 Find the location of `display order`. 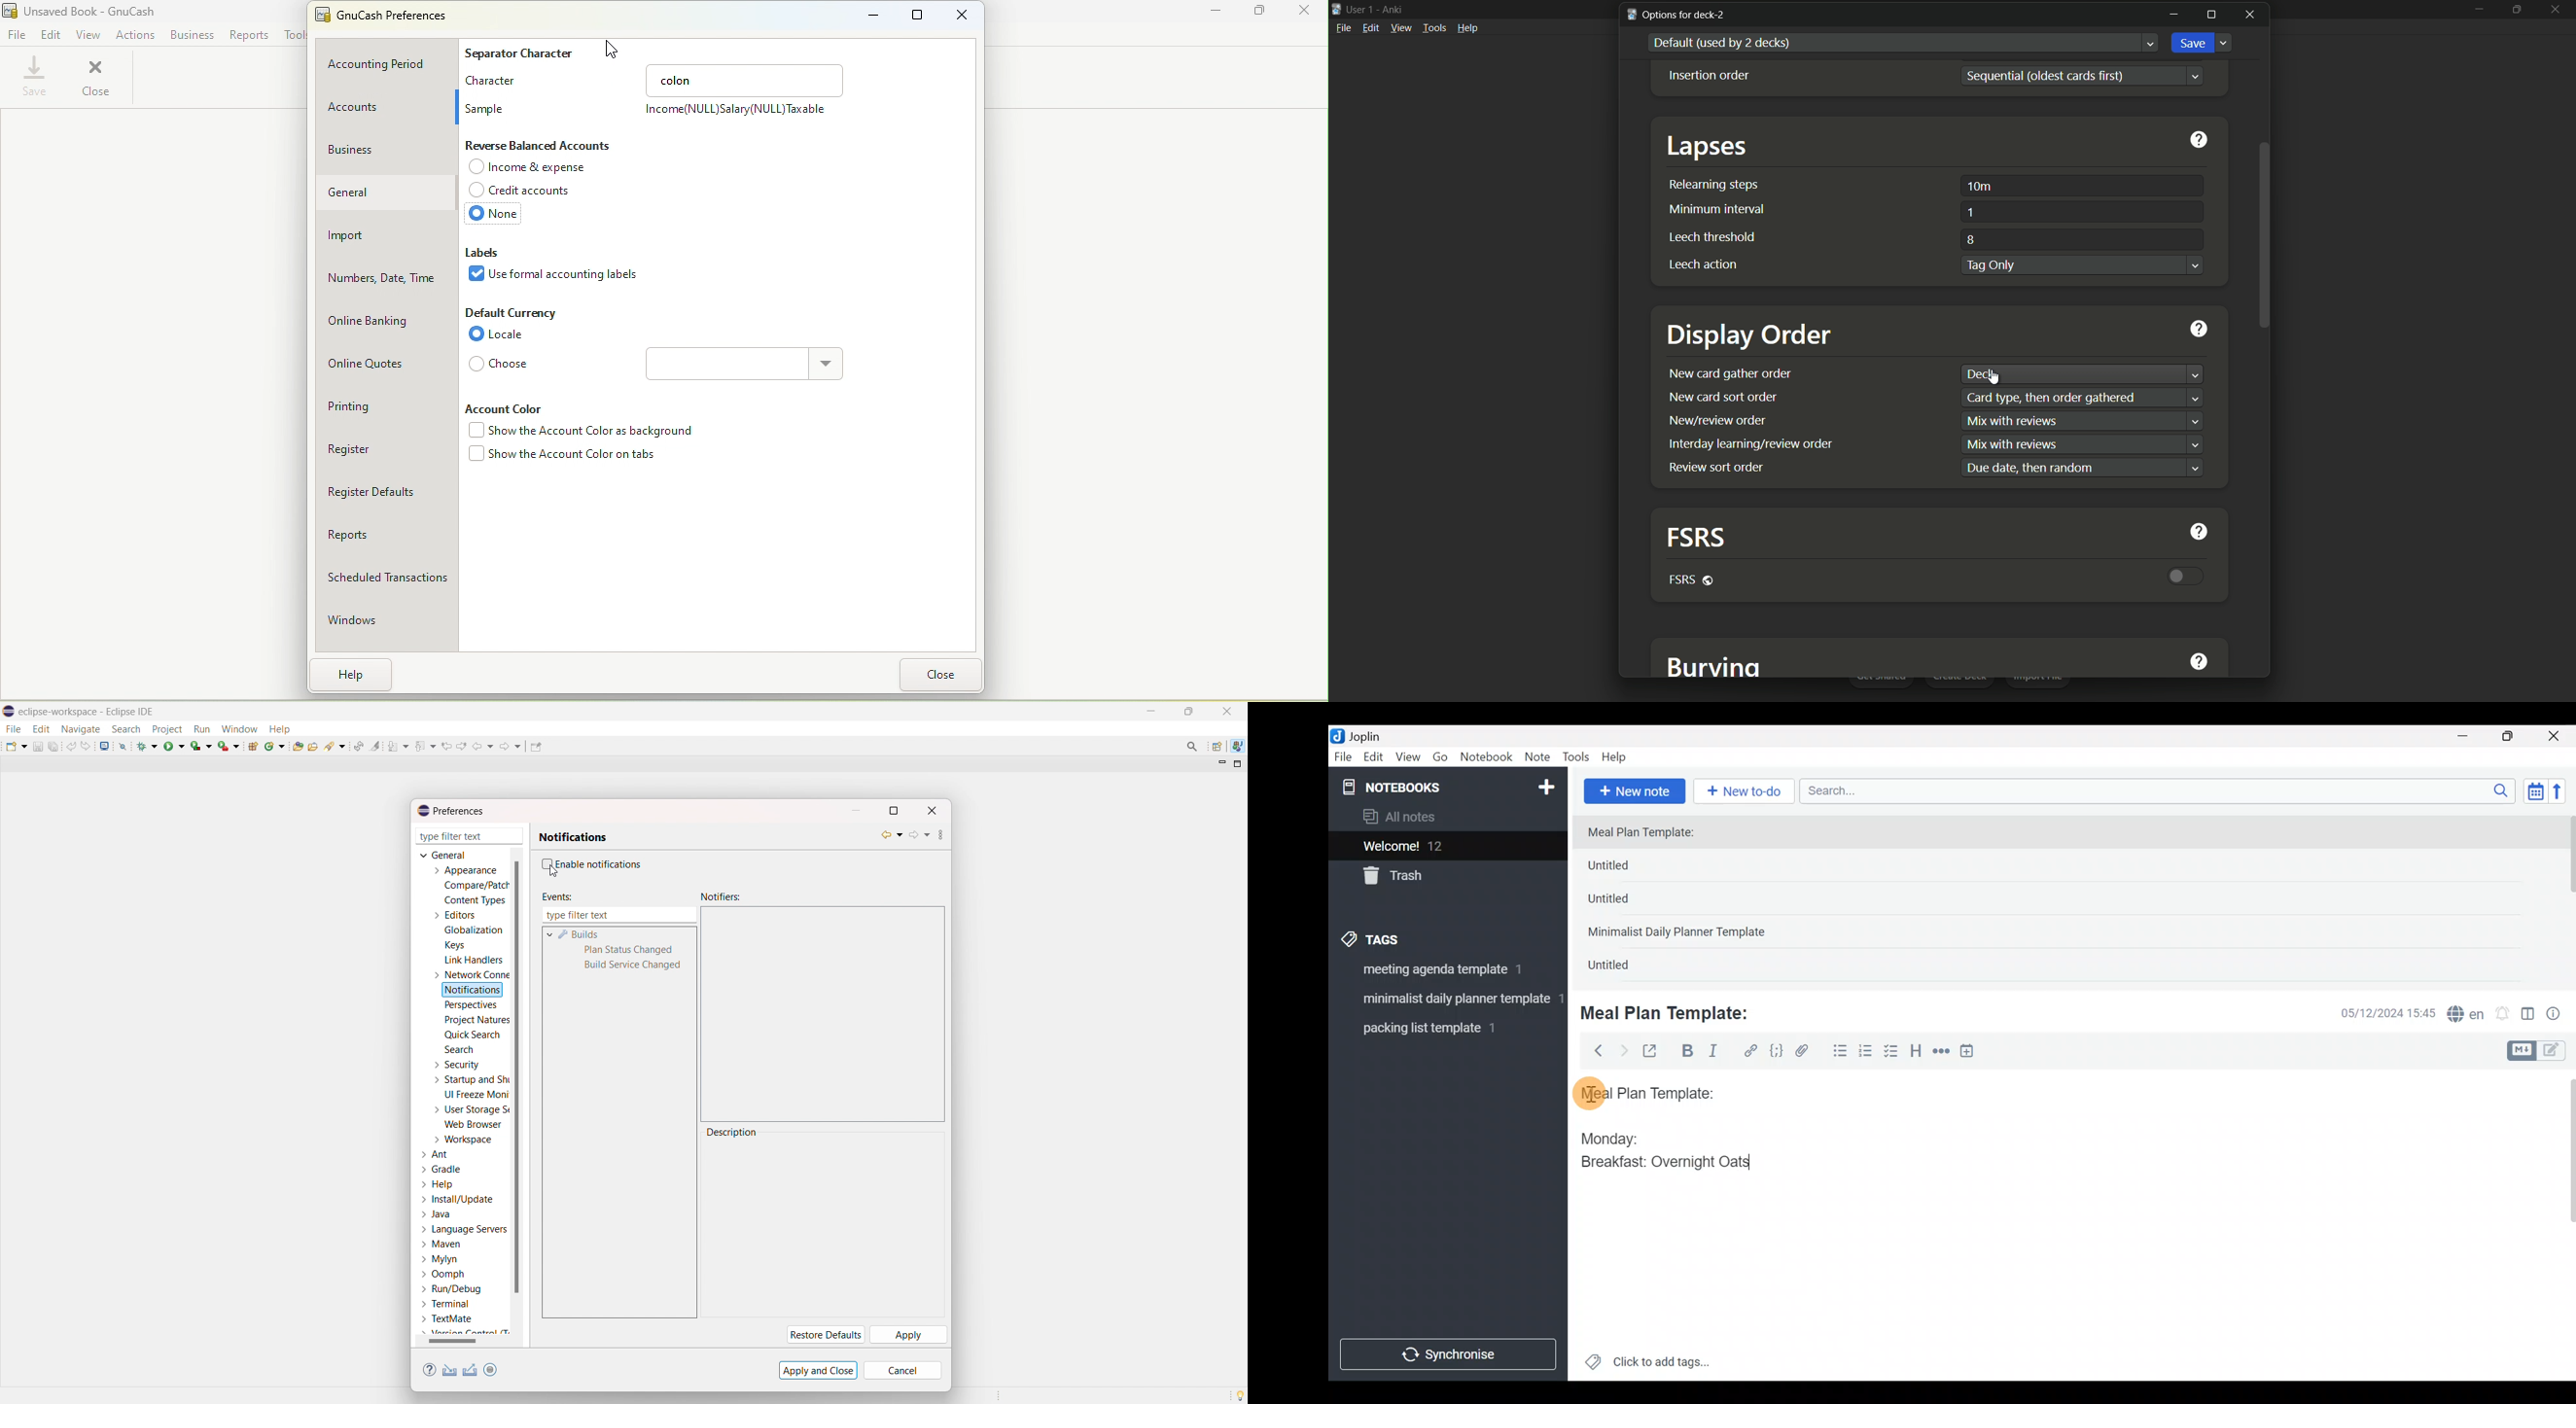

display order is located at coordinates (1746, 339).